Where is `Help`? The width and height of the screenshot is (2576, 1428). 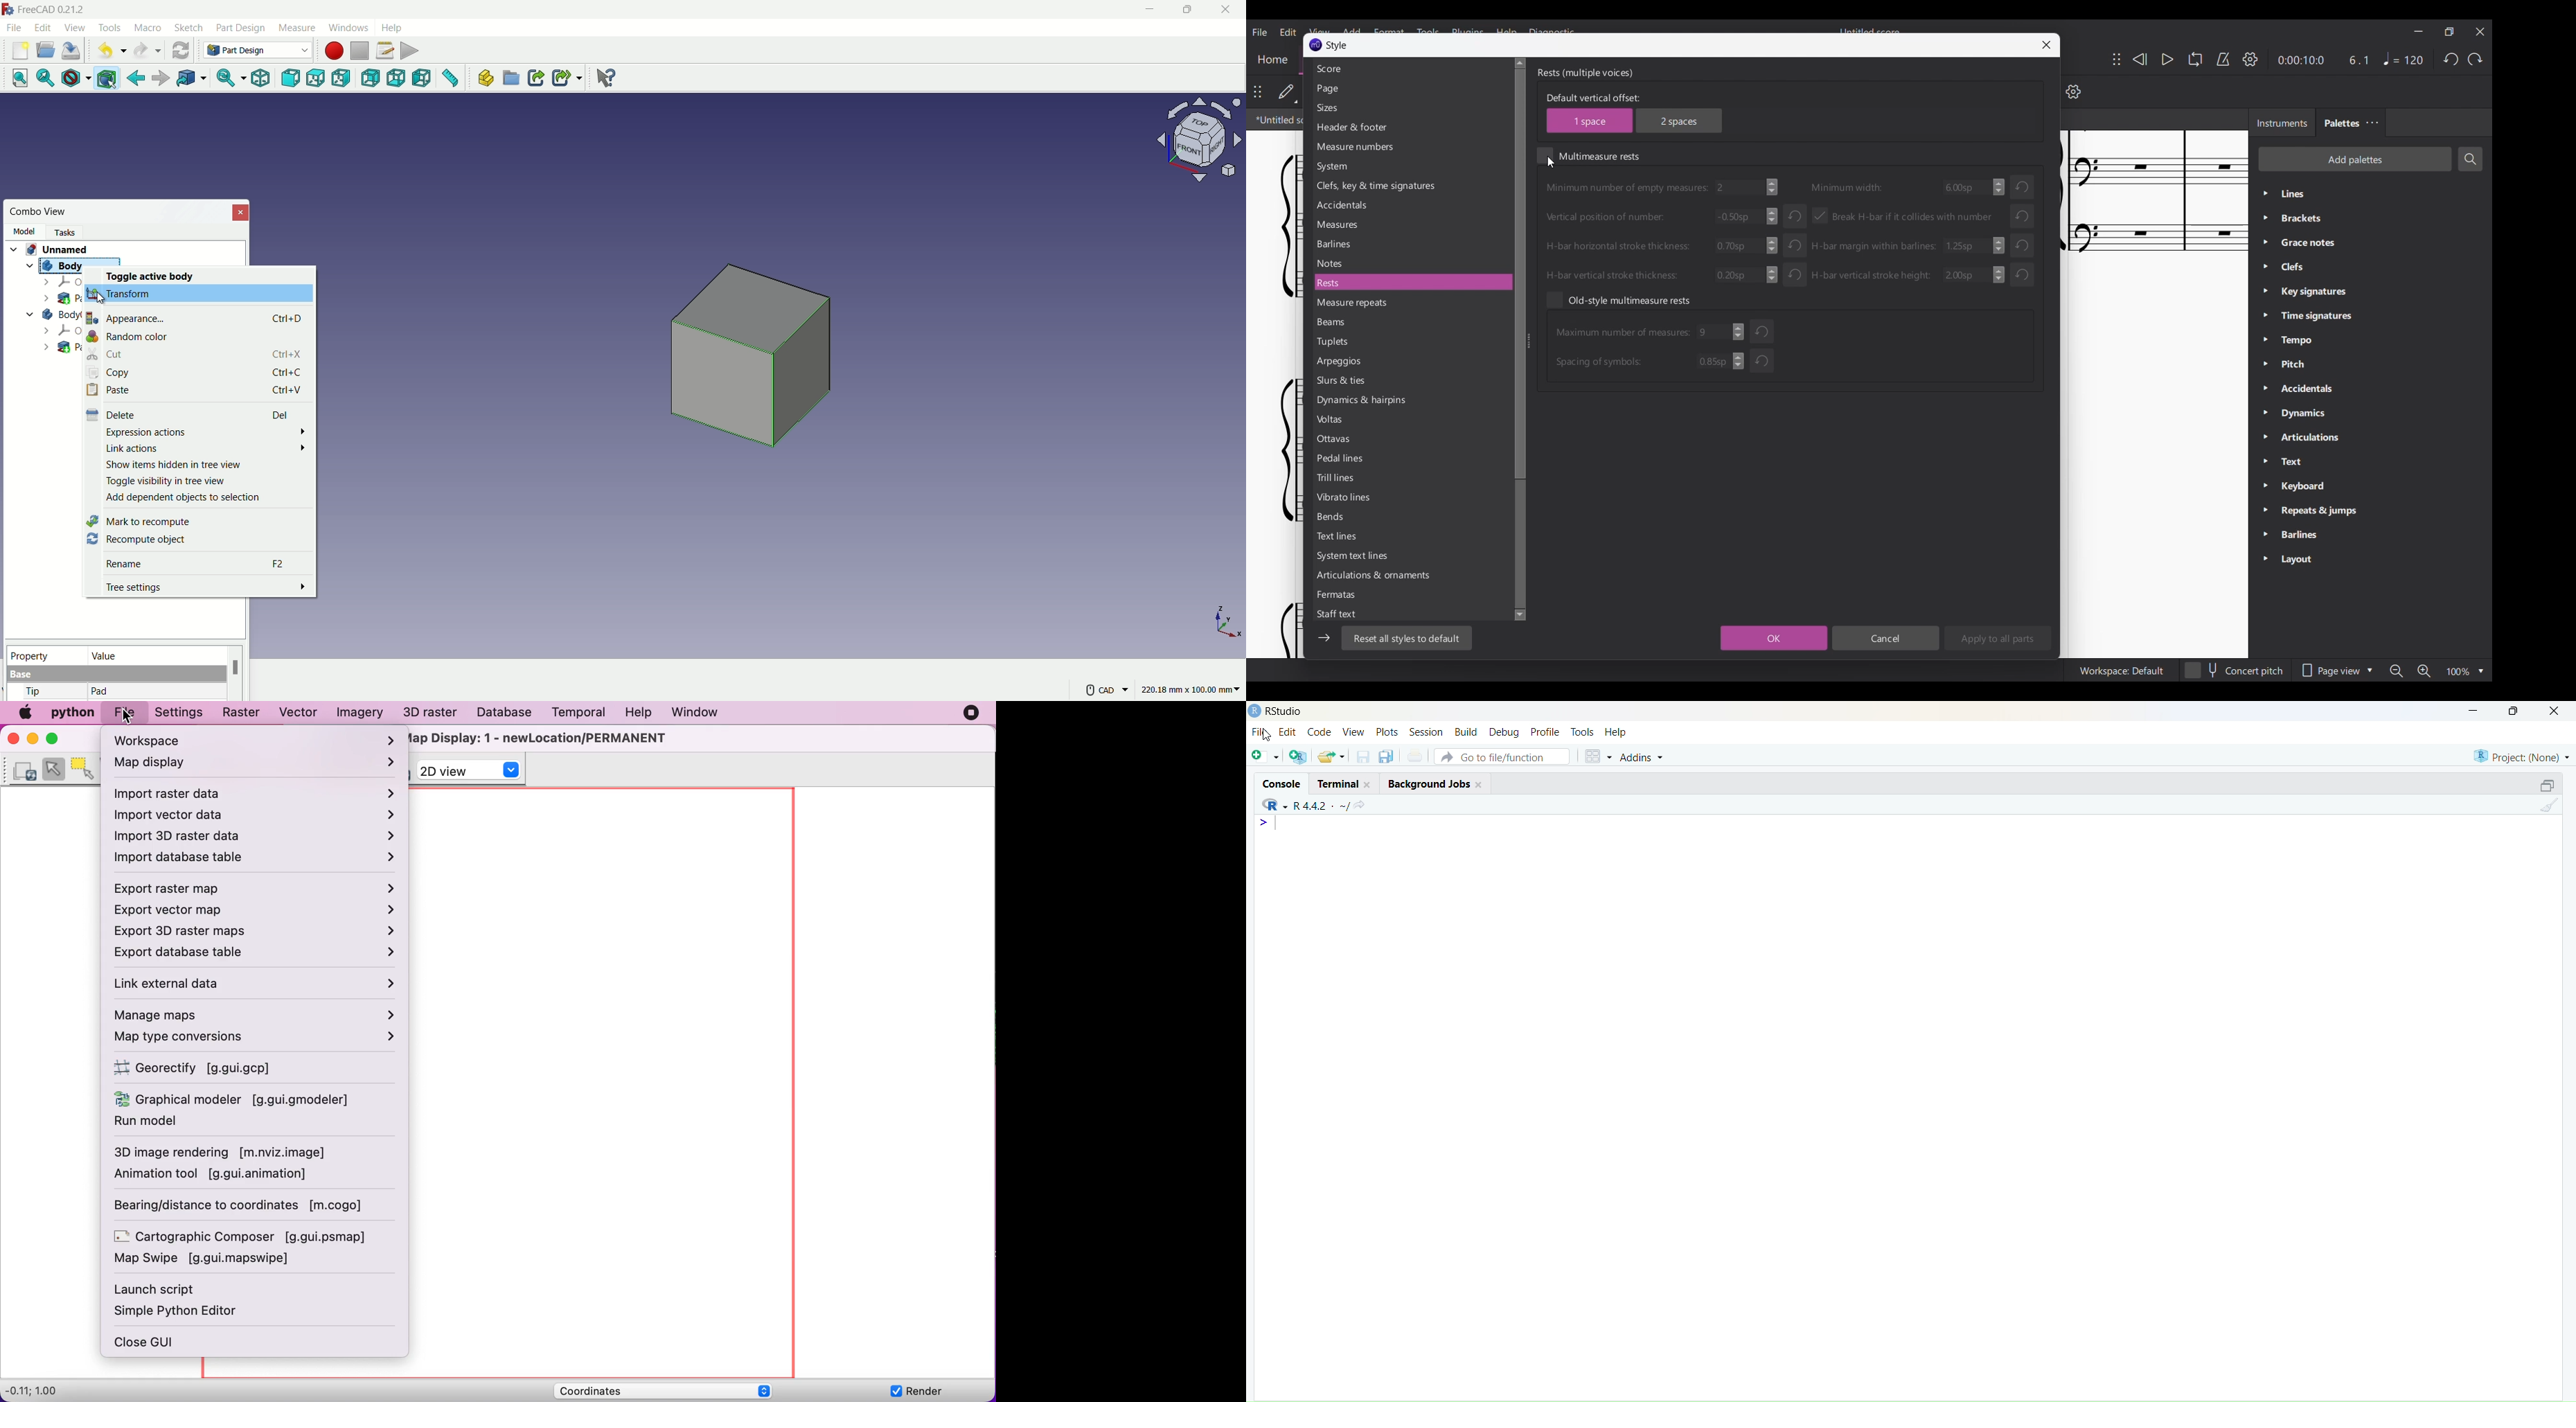
Help is located at coordinates (1615, 733).